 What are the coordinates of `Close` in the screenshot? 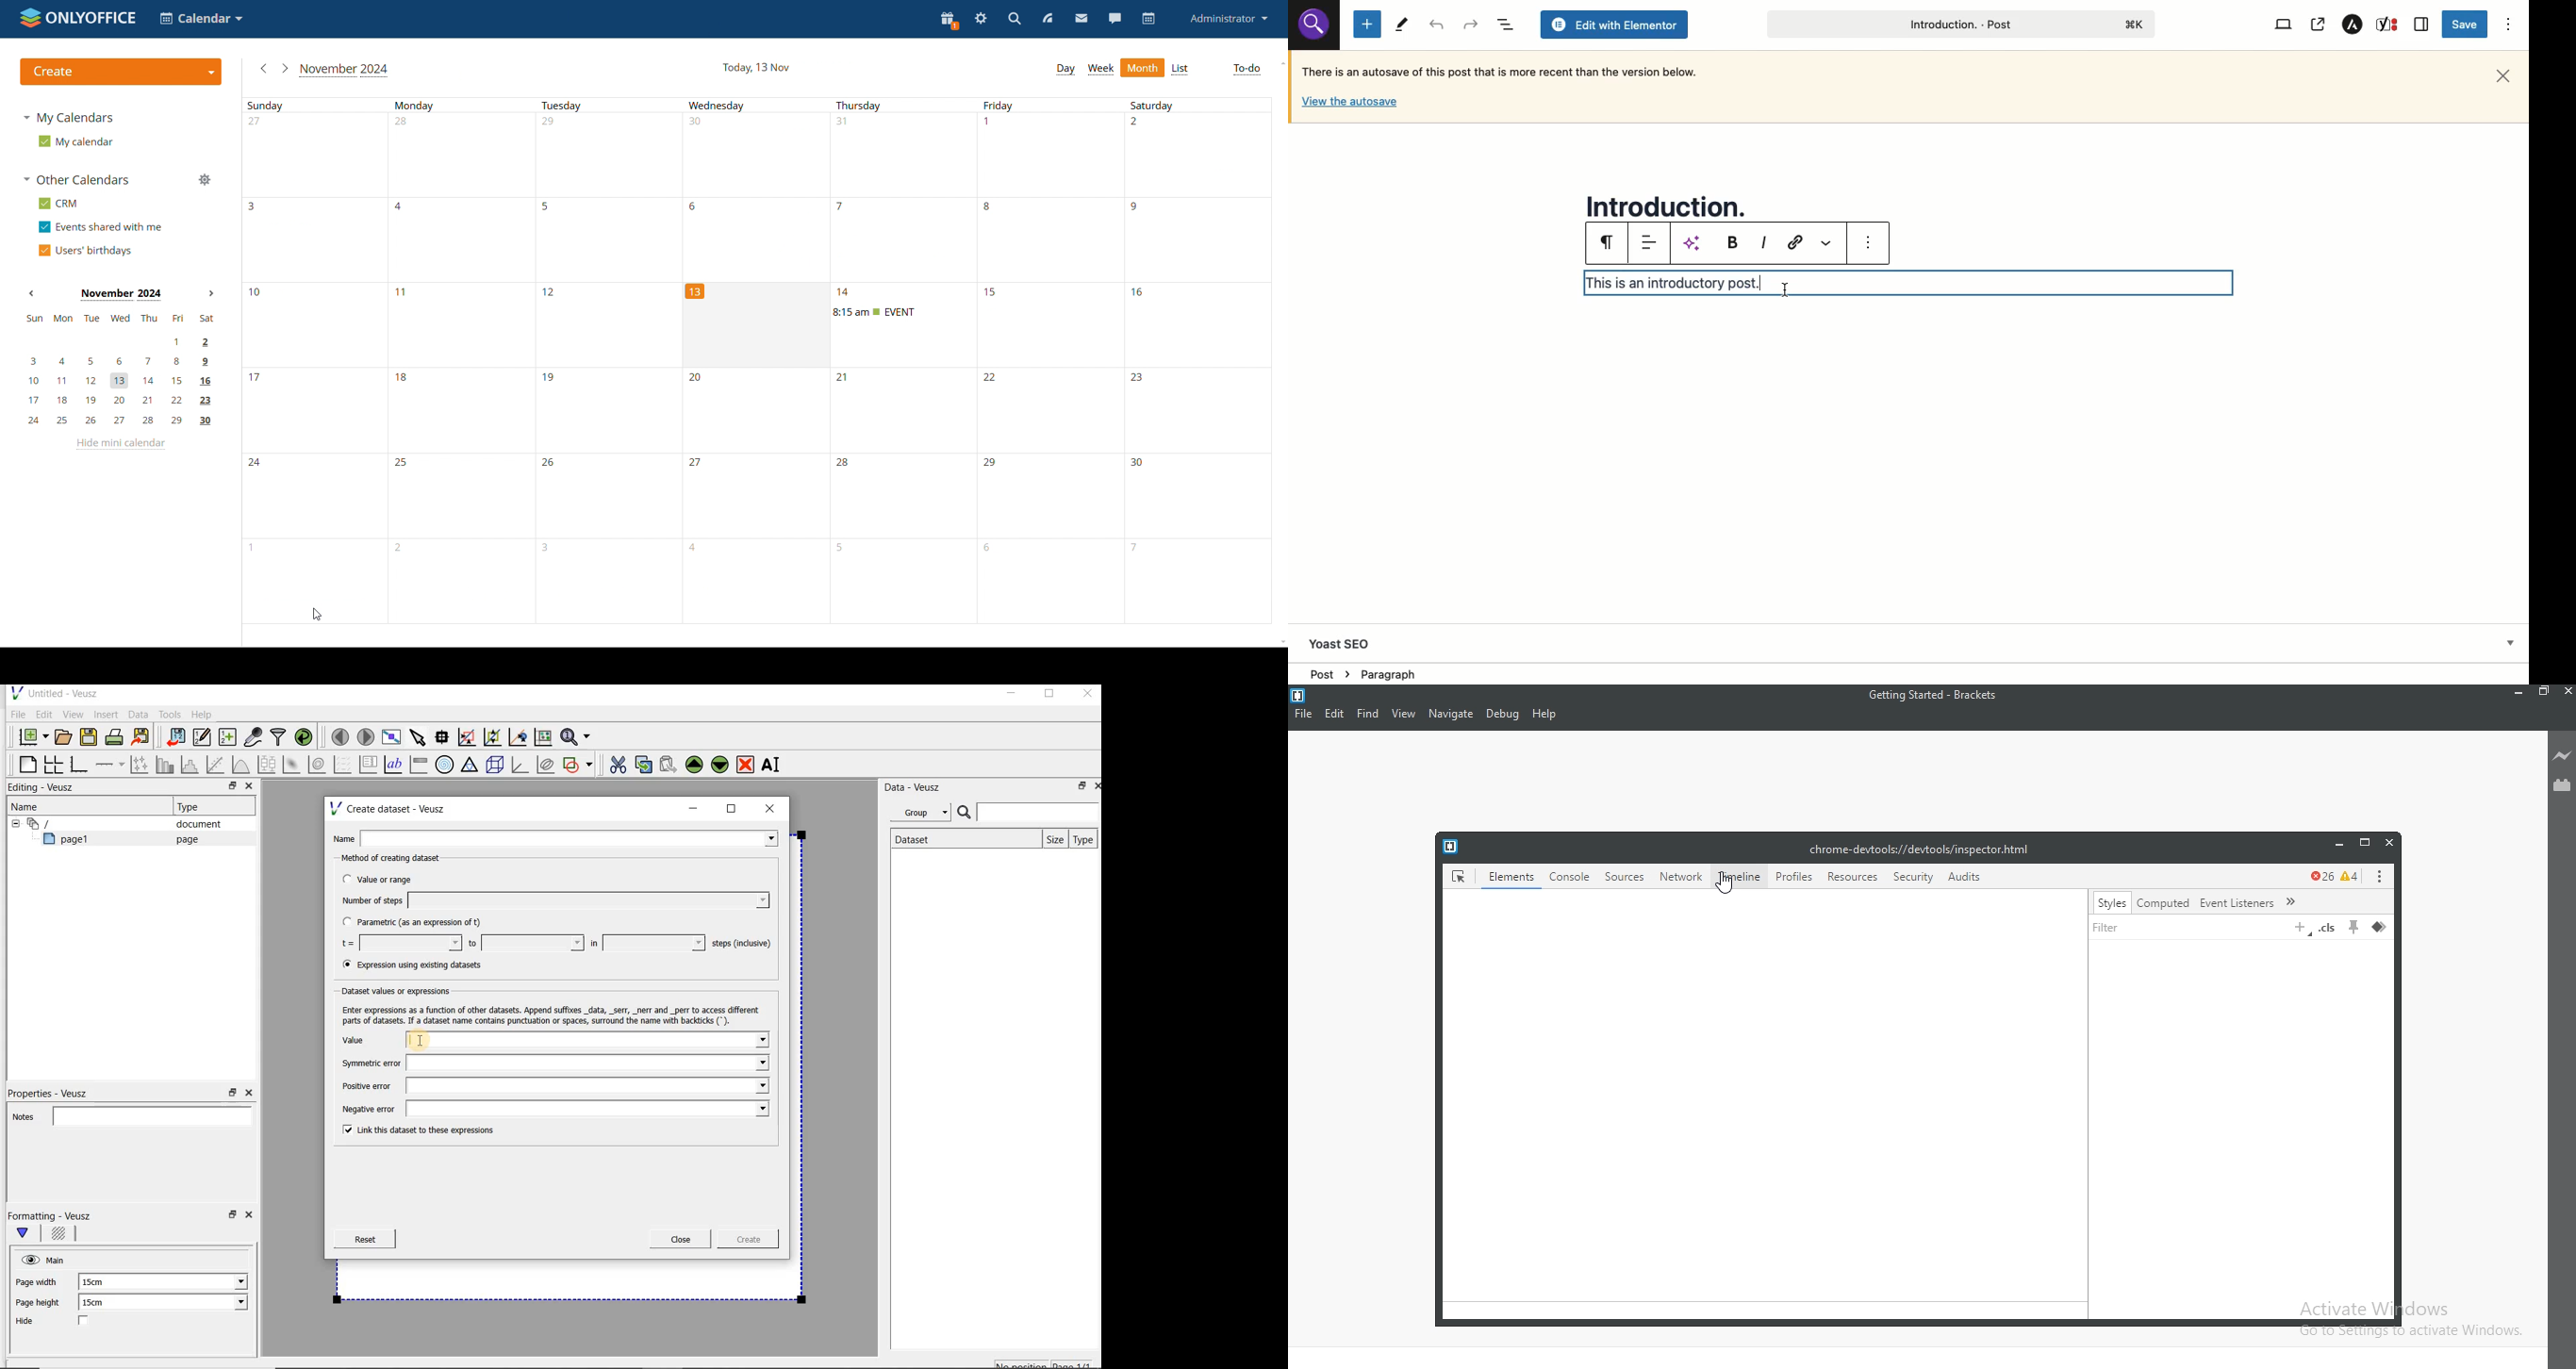 It's located at (2504, 77).